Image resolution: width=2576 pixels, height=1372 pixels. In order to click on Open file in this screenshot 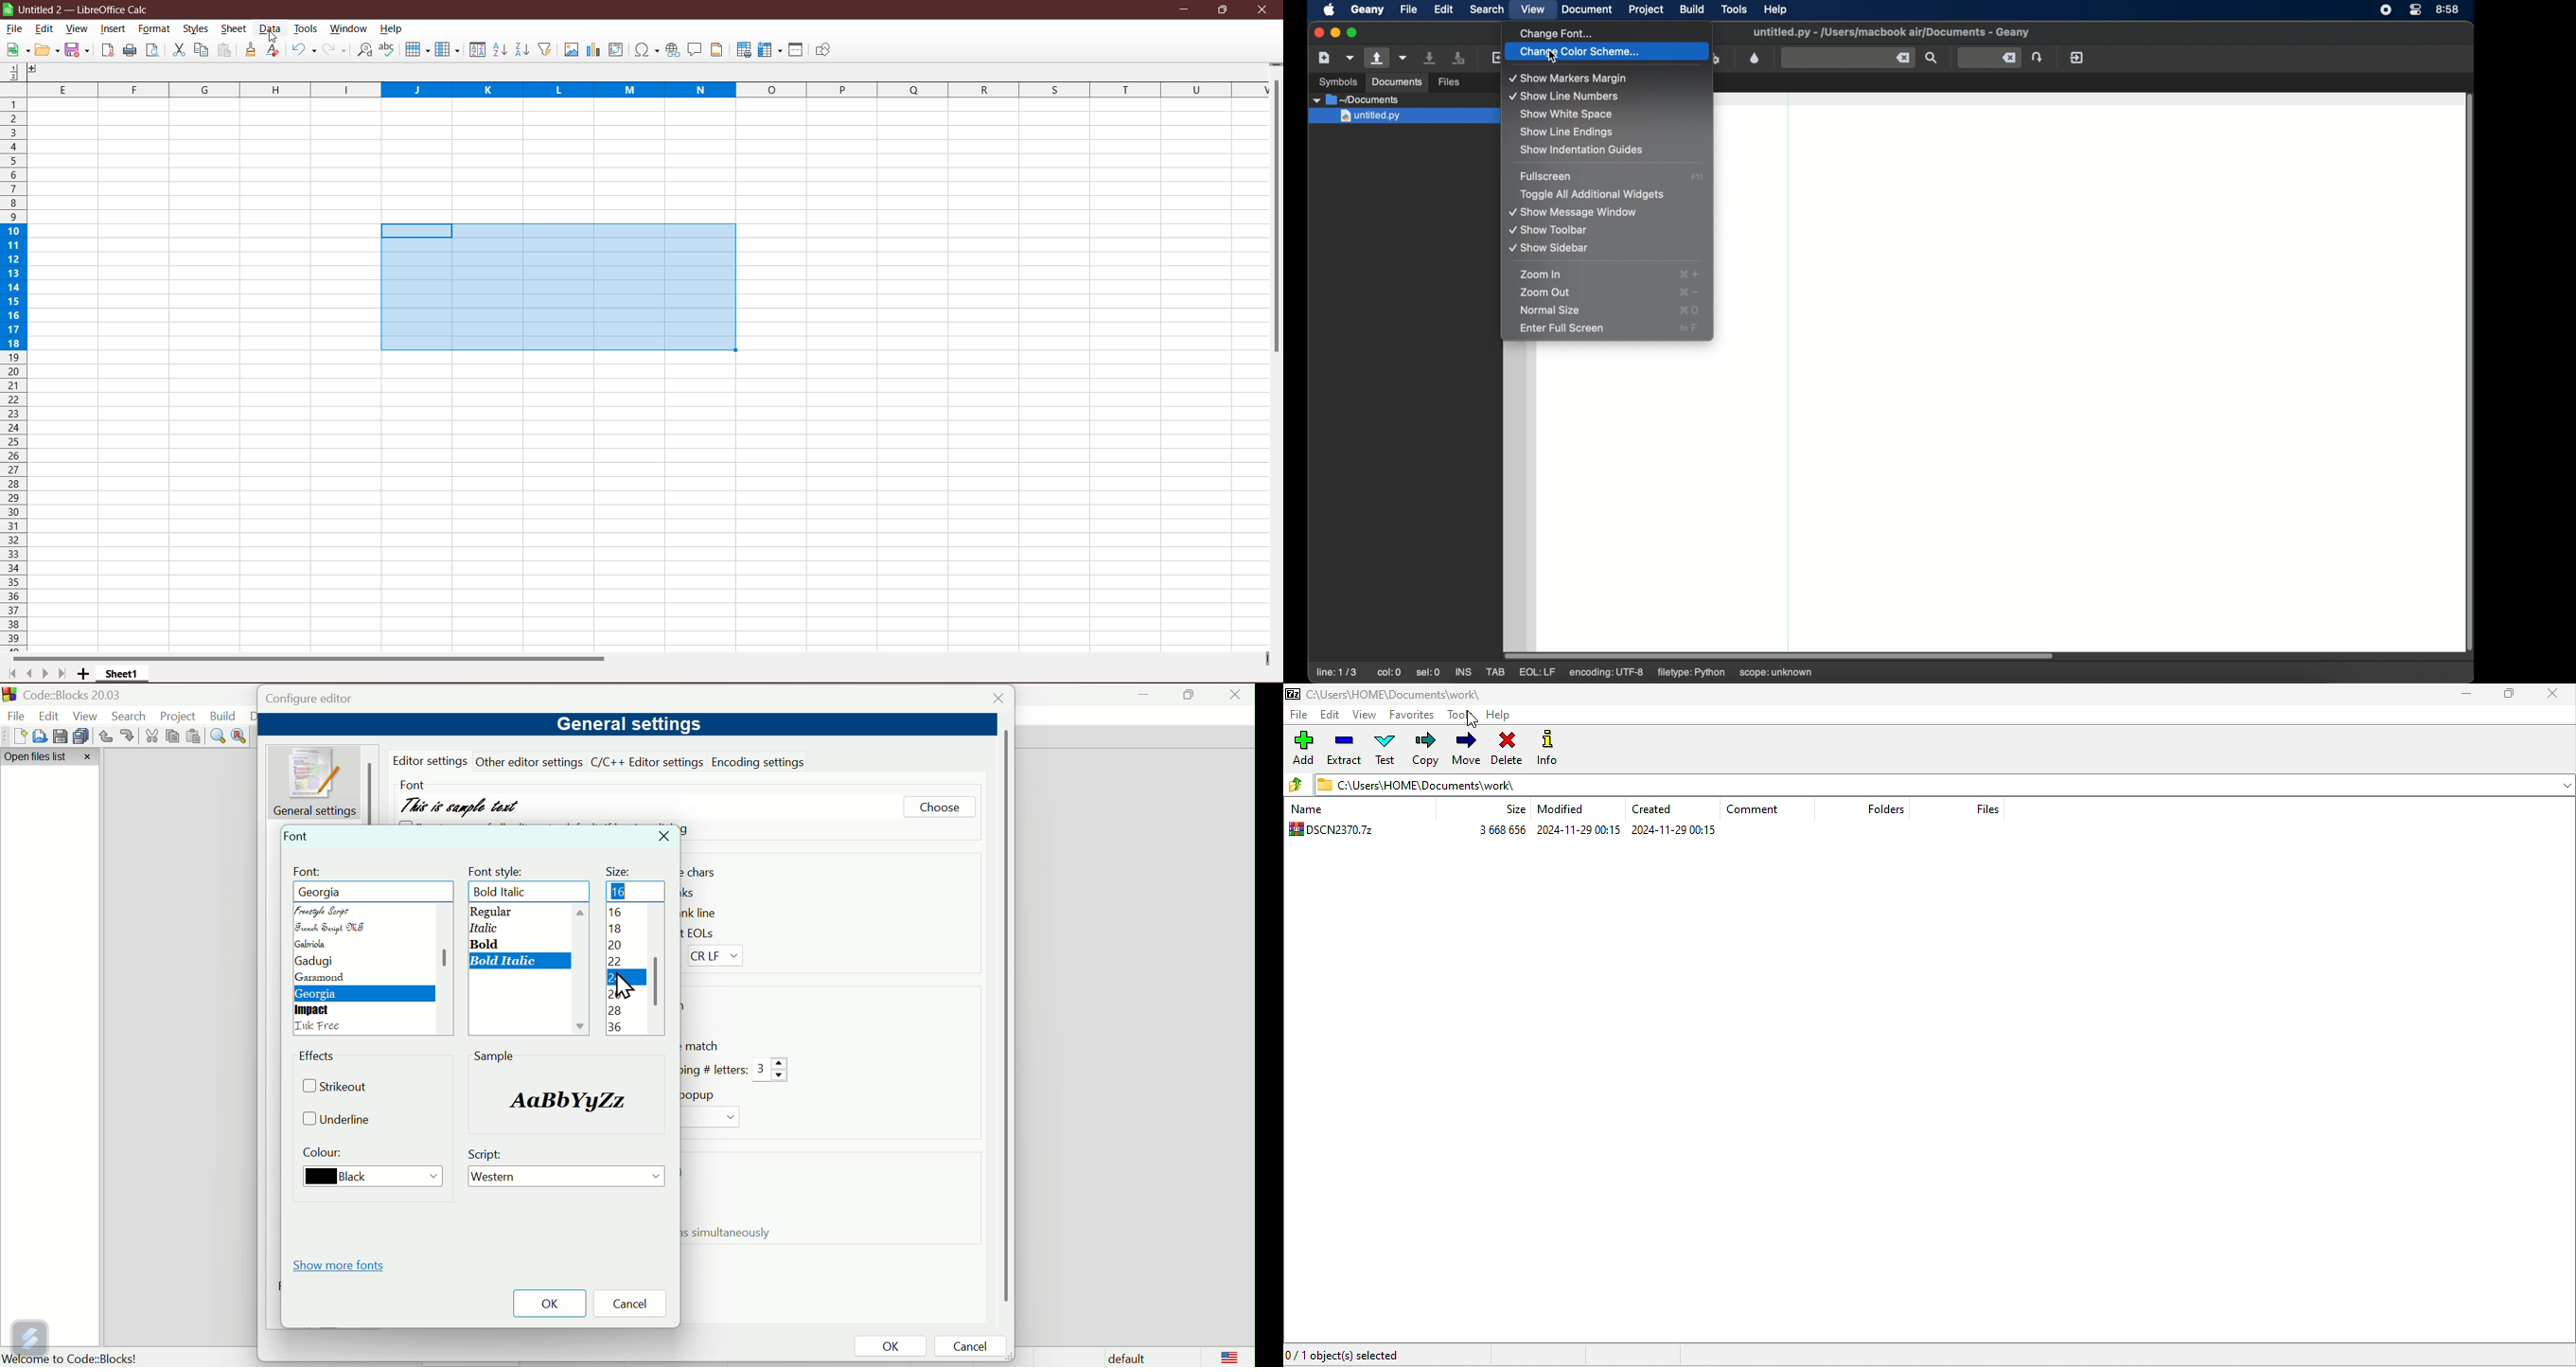, I will do `click(37, 736)`.